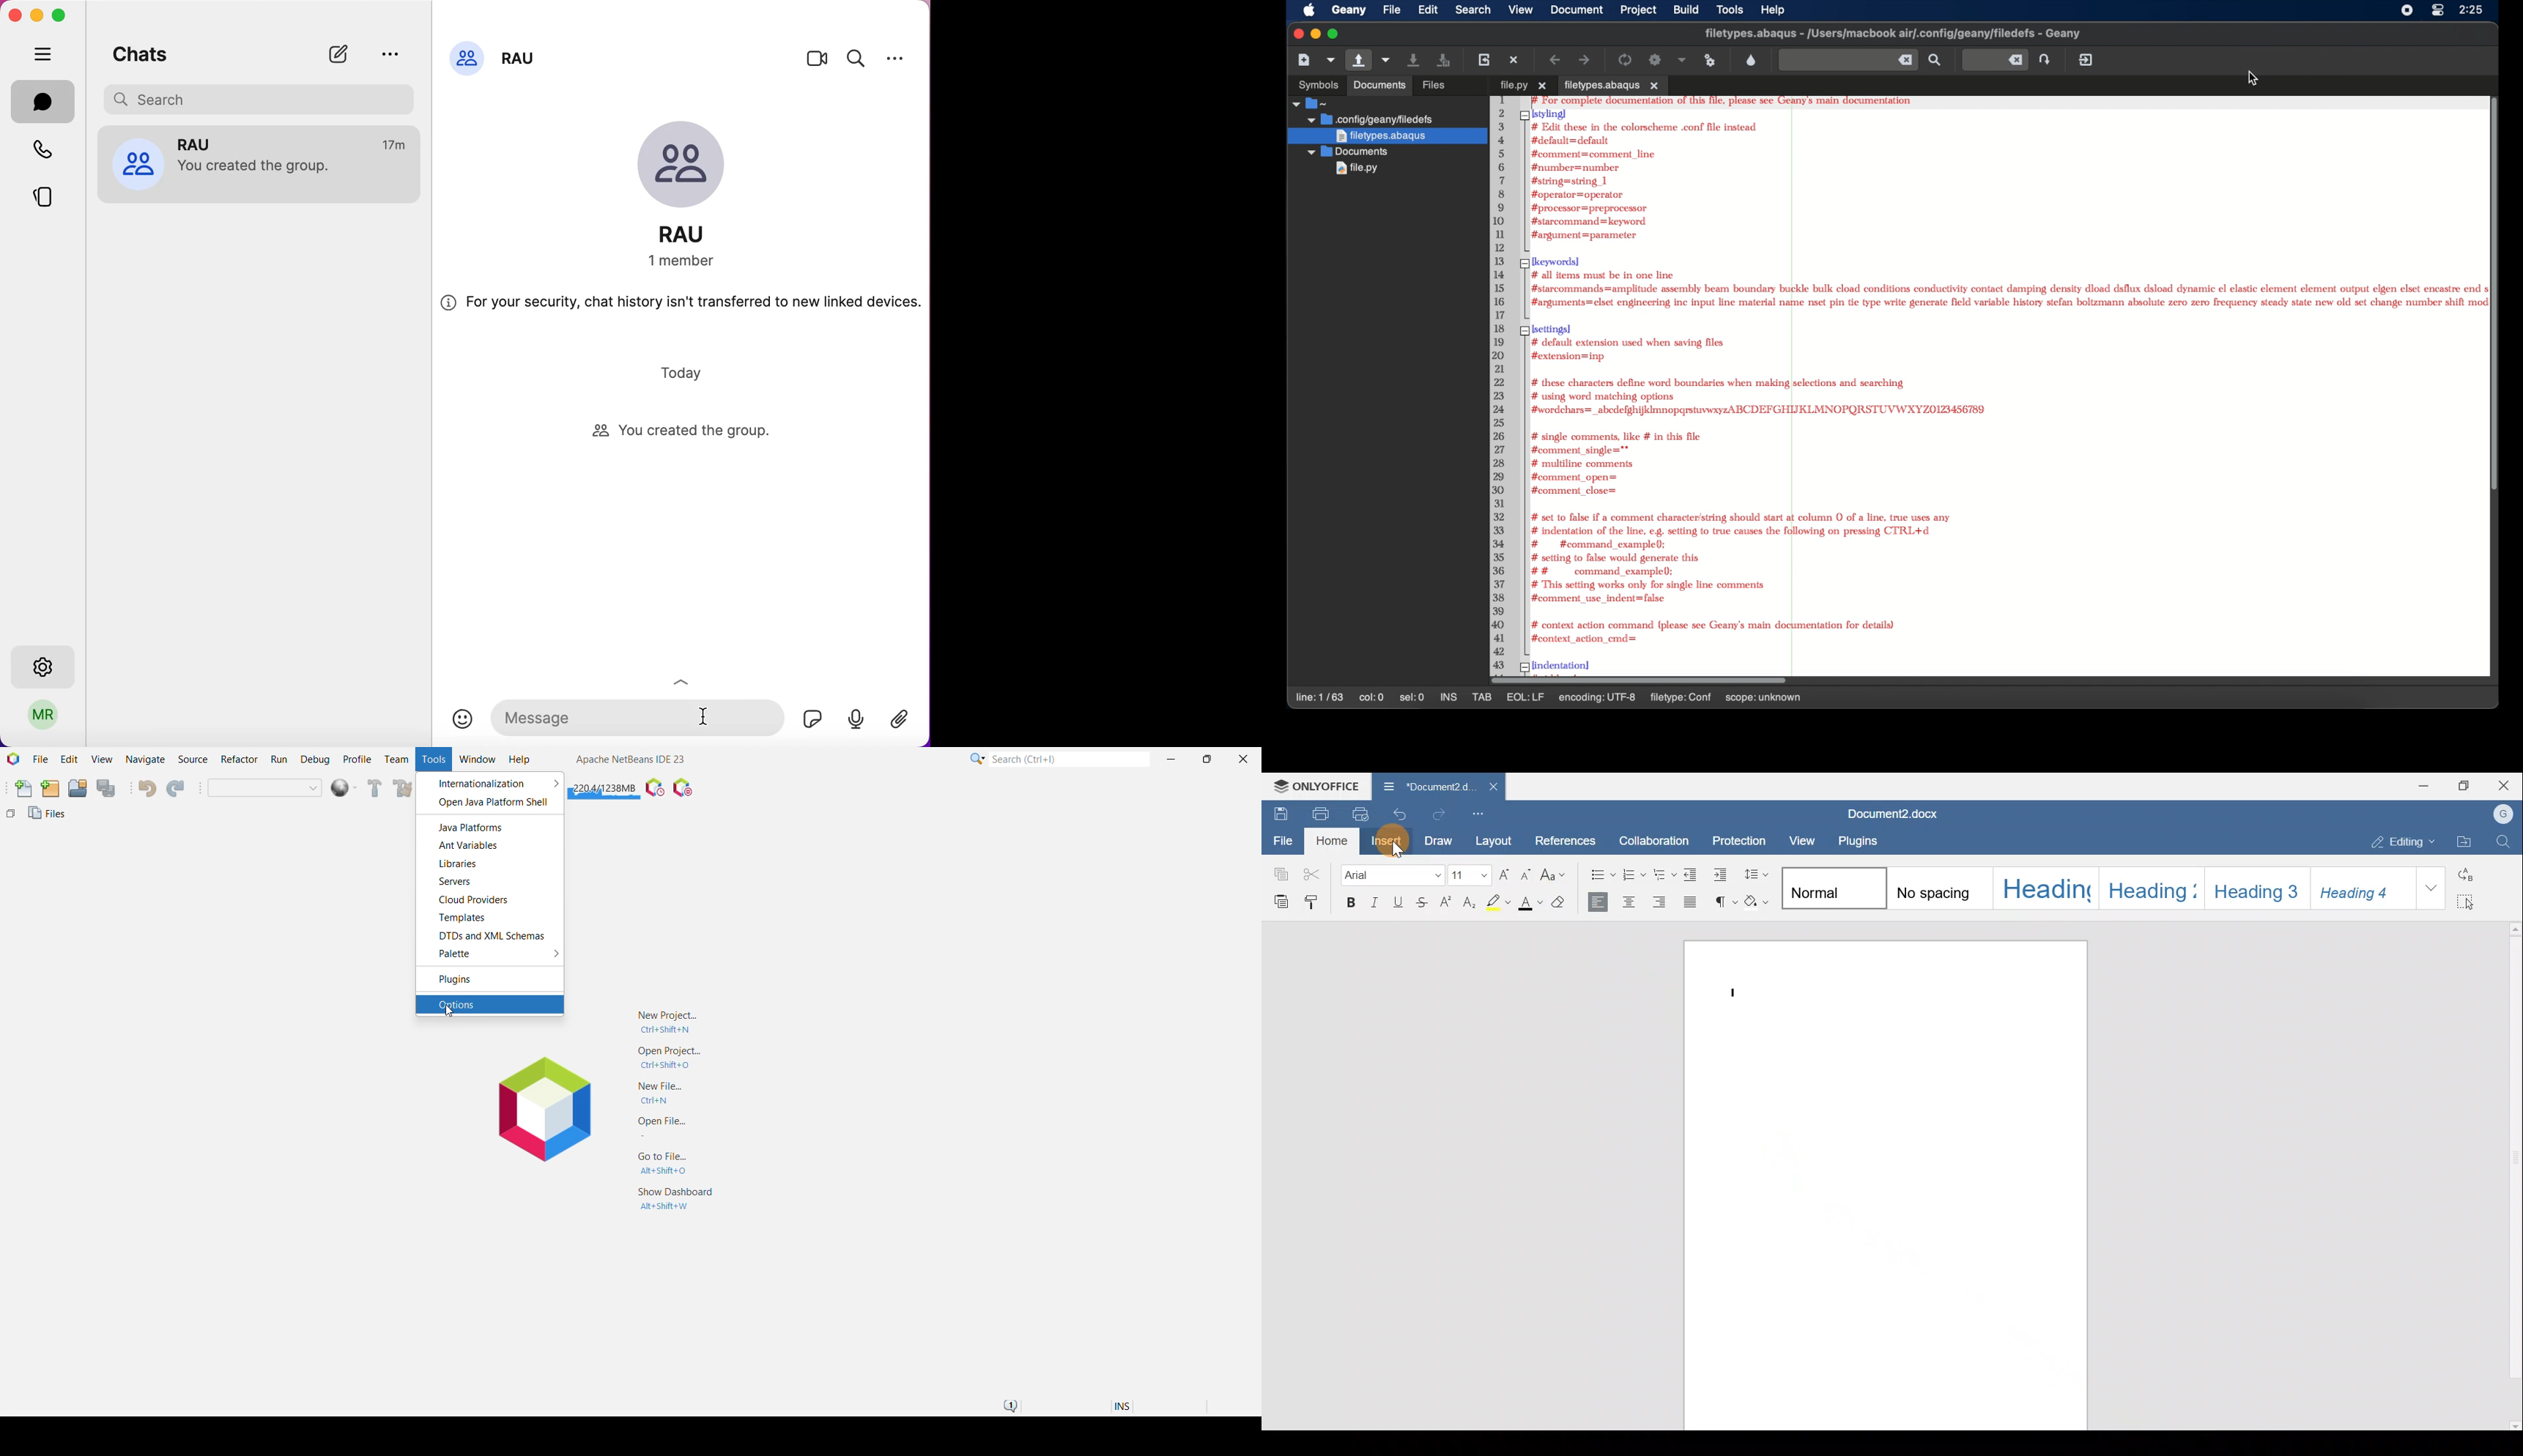 Image resolution: width=2548 pixels, height=1456 pixels. Describe the element at coordinates (396, 760) in the screenshot. I see `Team` at that location.